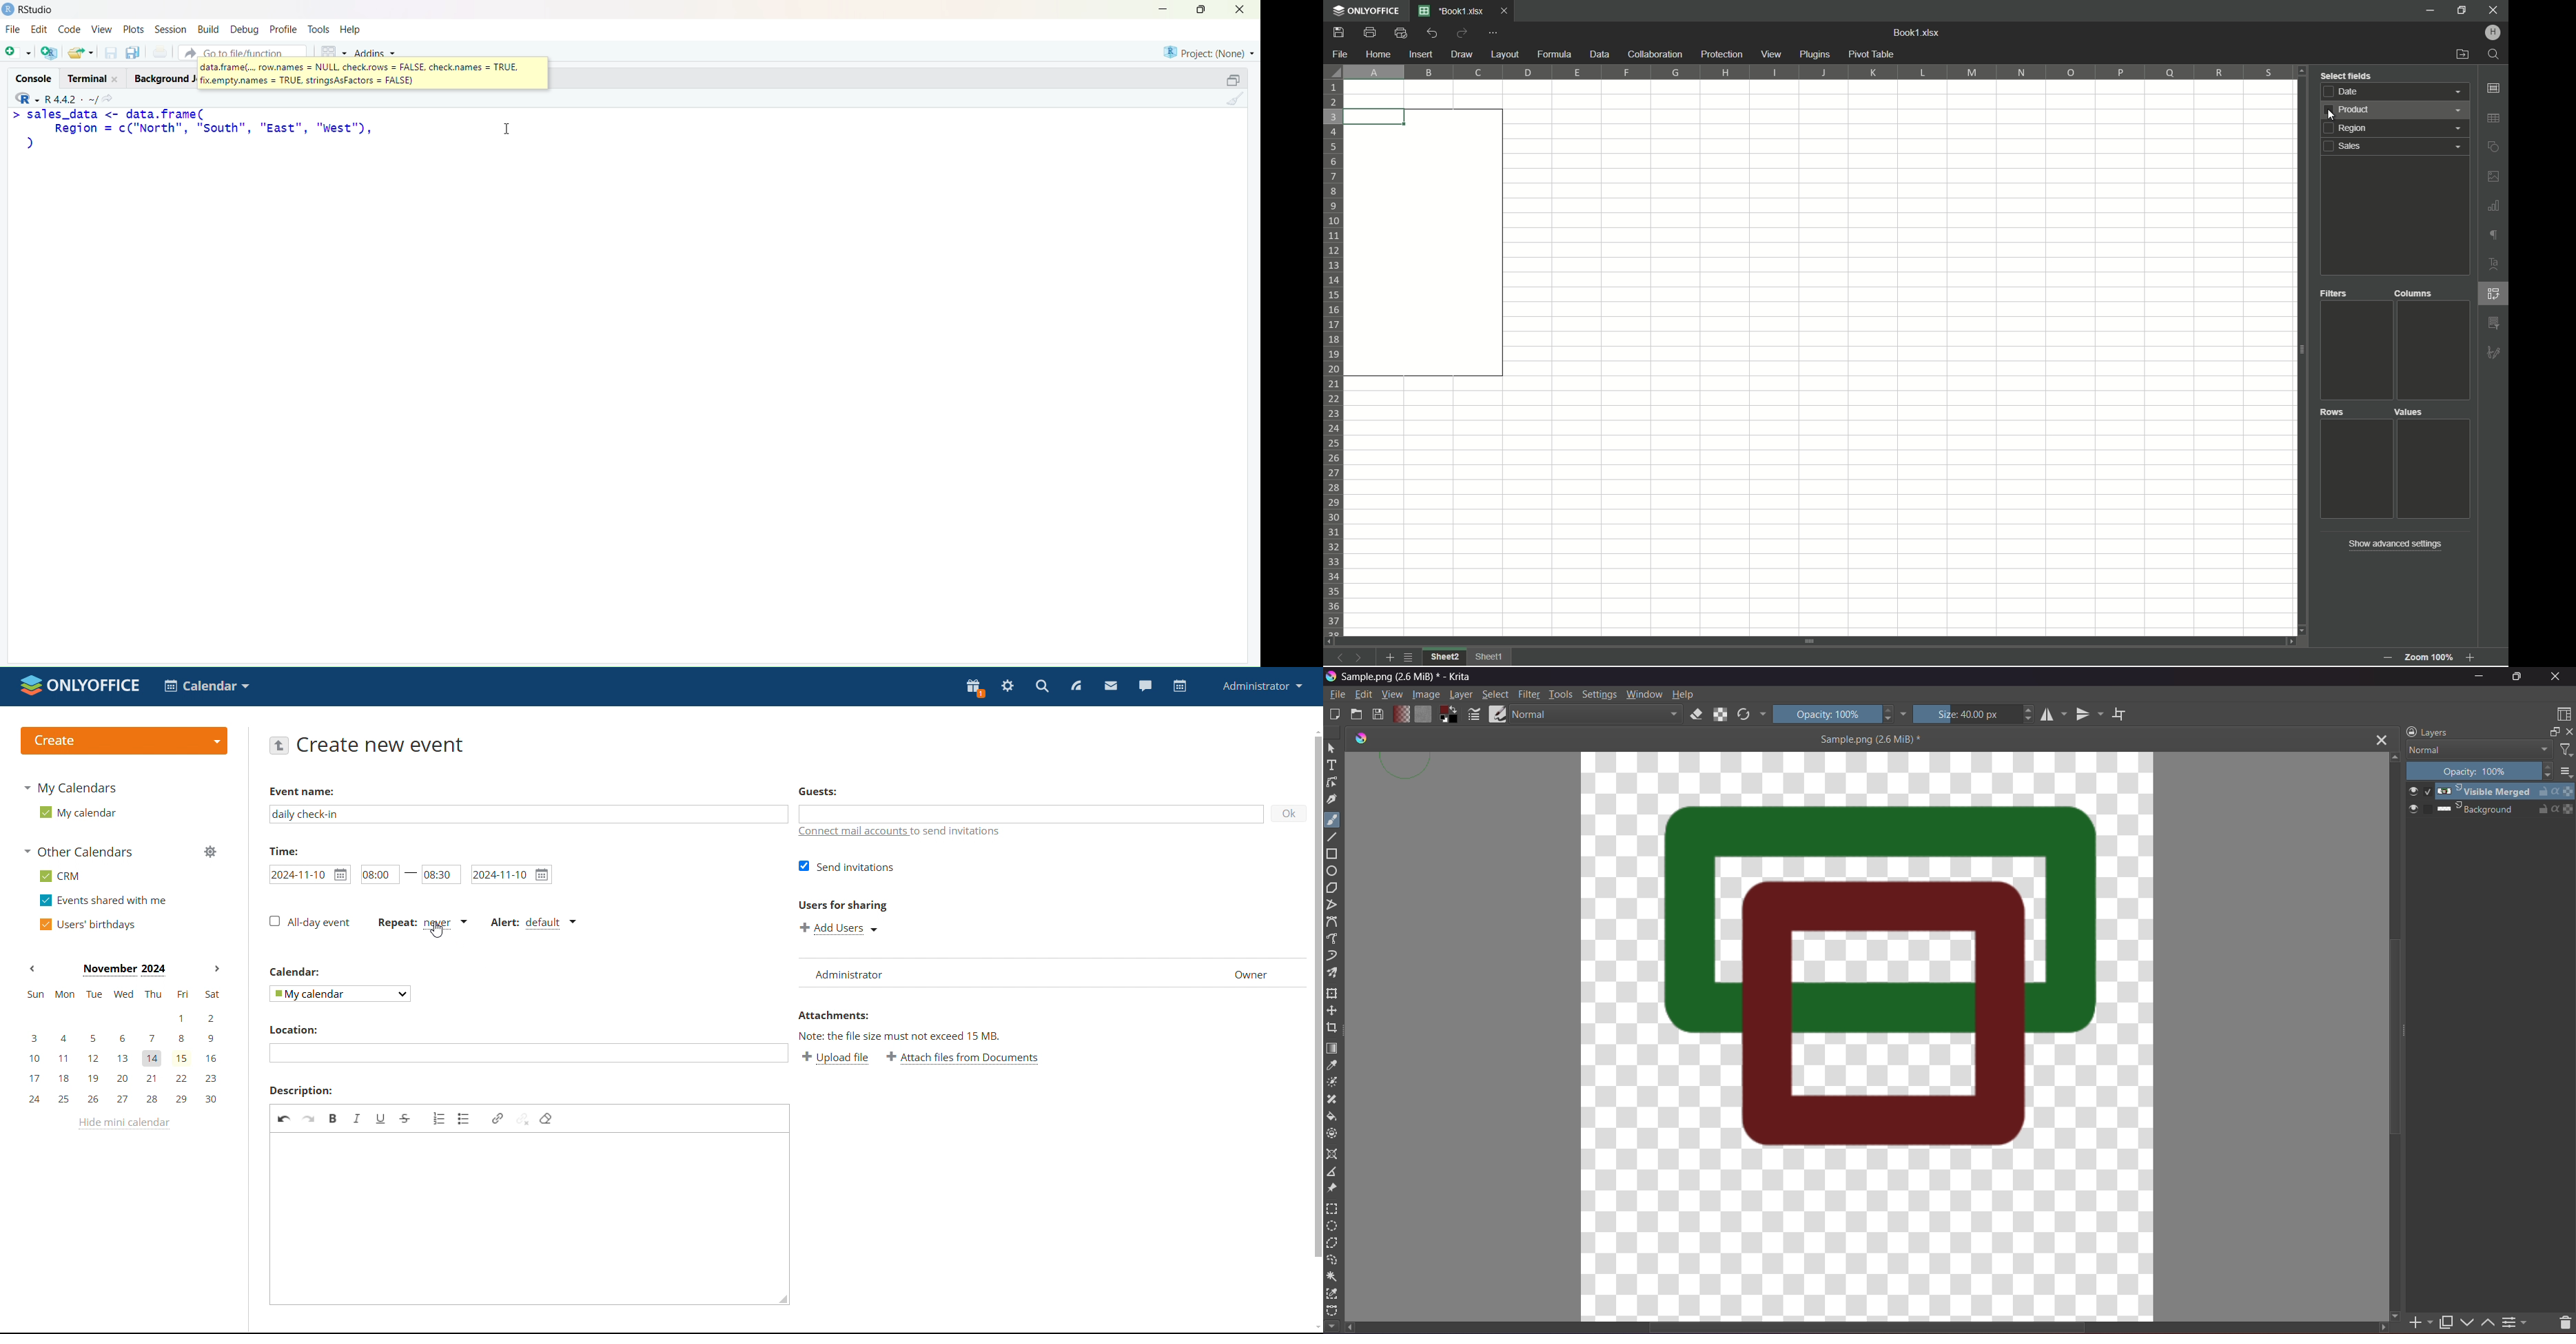  What do you see at coordinates (2494, 237) in the screenshot?
I see `format marks` at bounding box center [2494, 237].